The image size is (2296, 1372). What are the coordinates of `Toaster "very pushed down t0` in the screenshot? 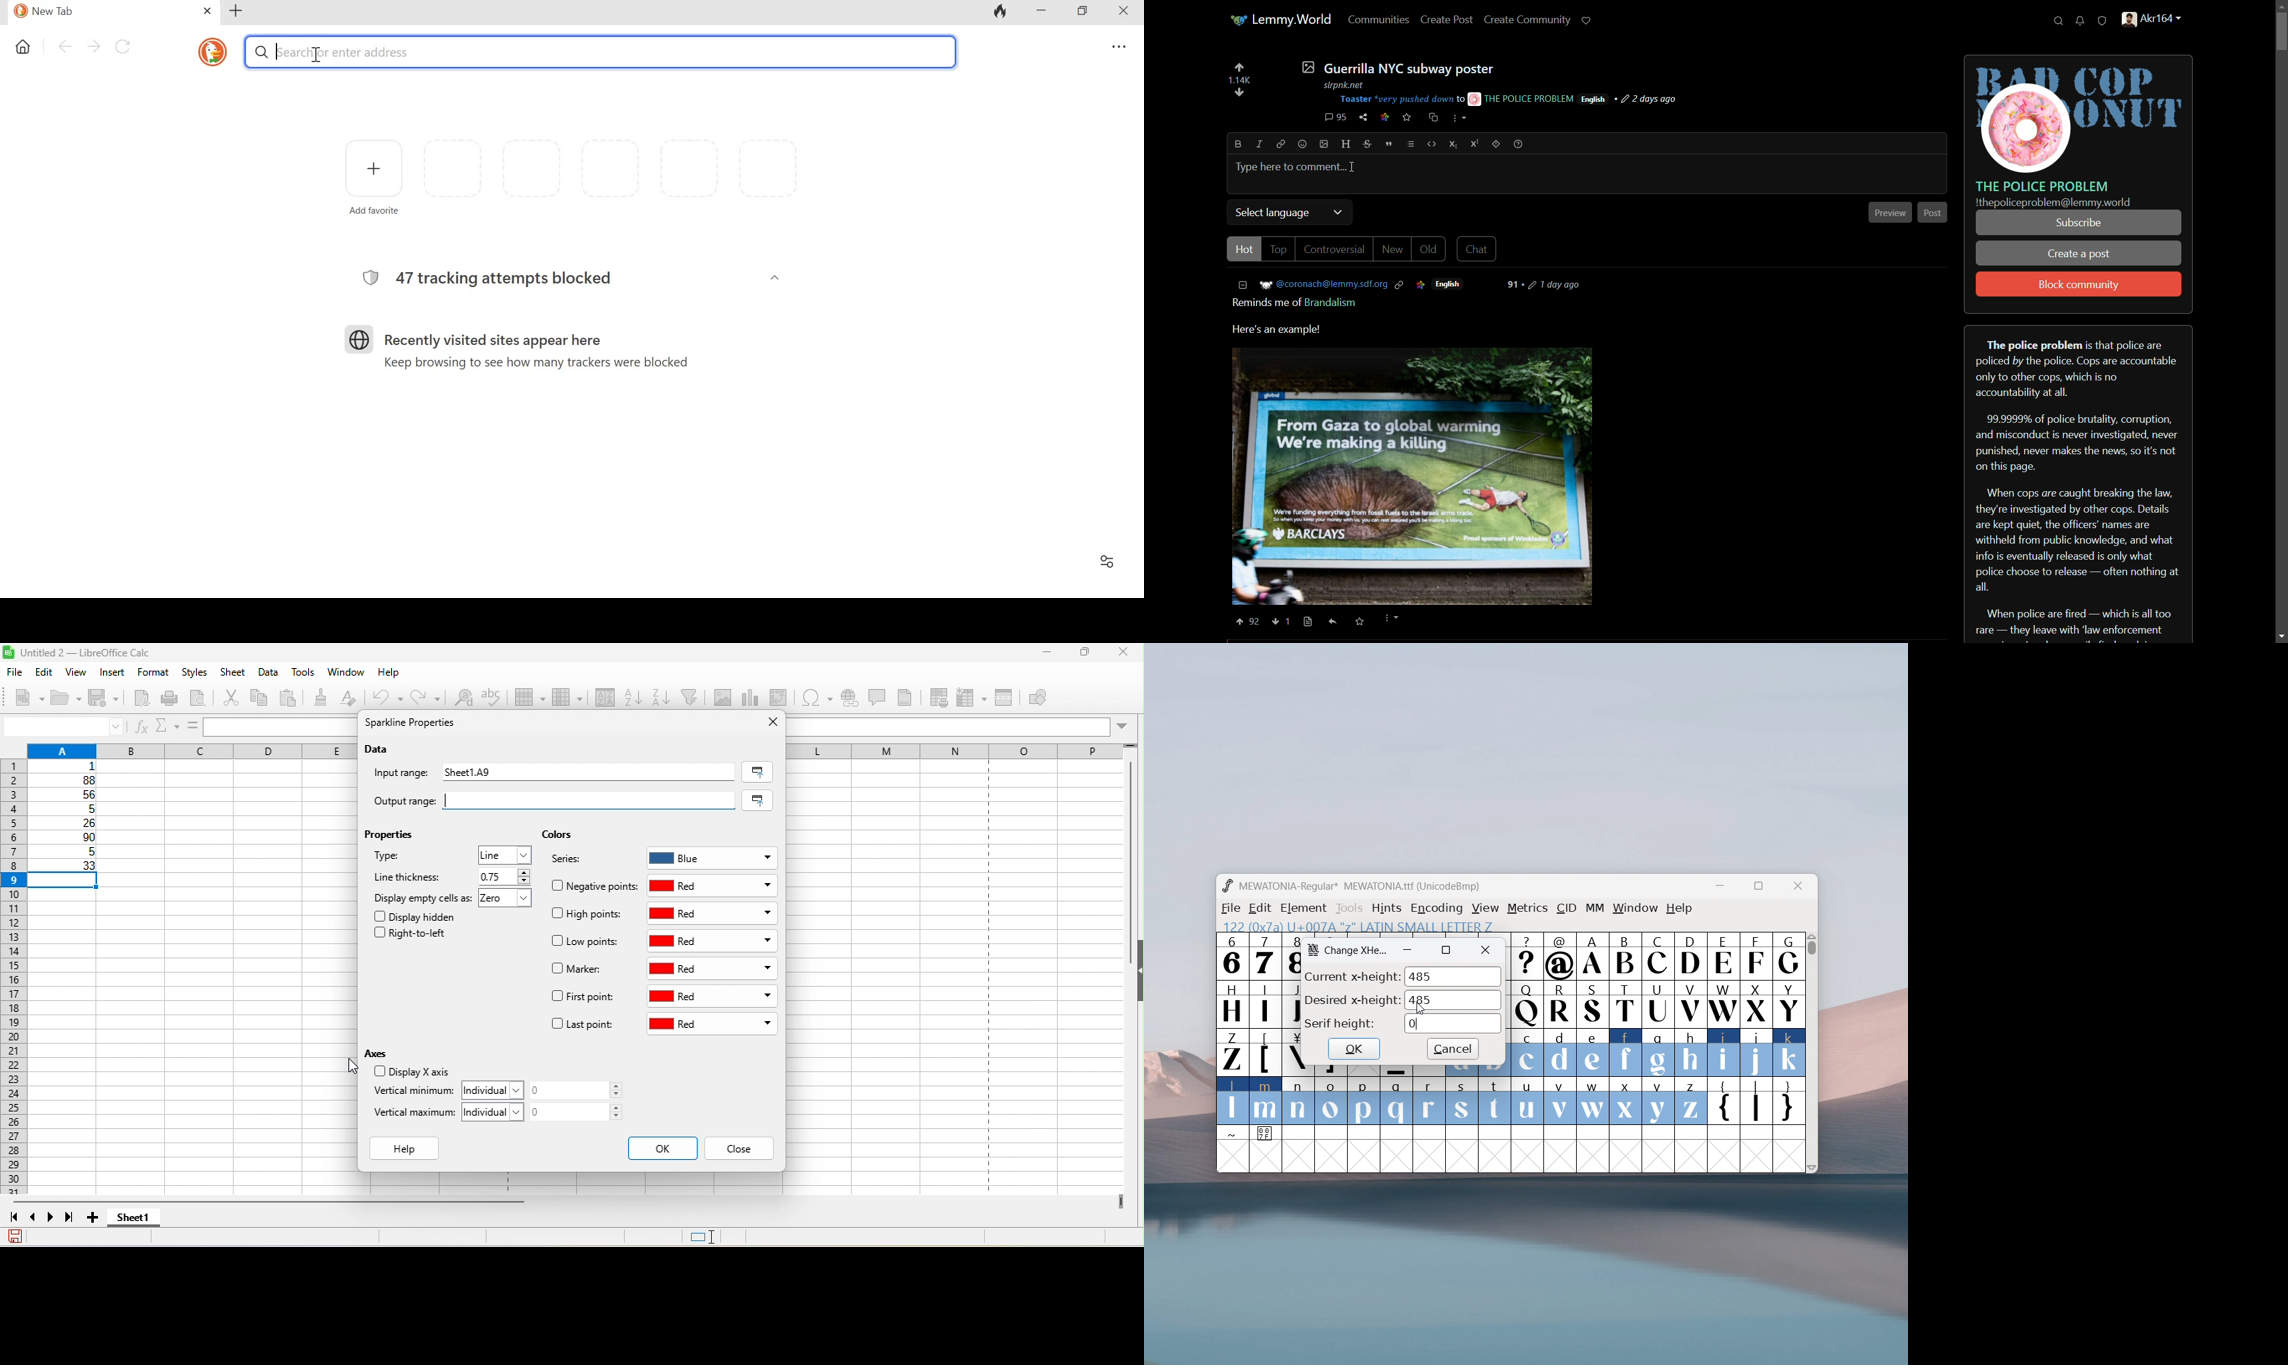 It's located at (1401, 100).